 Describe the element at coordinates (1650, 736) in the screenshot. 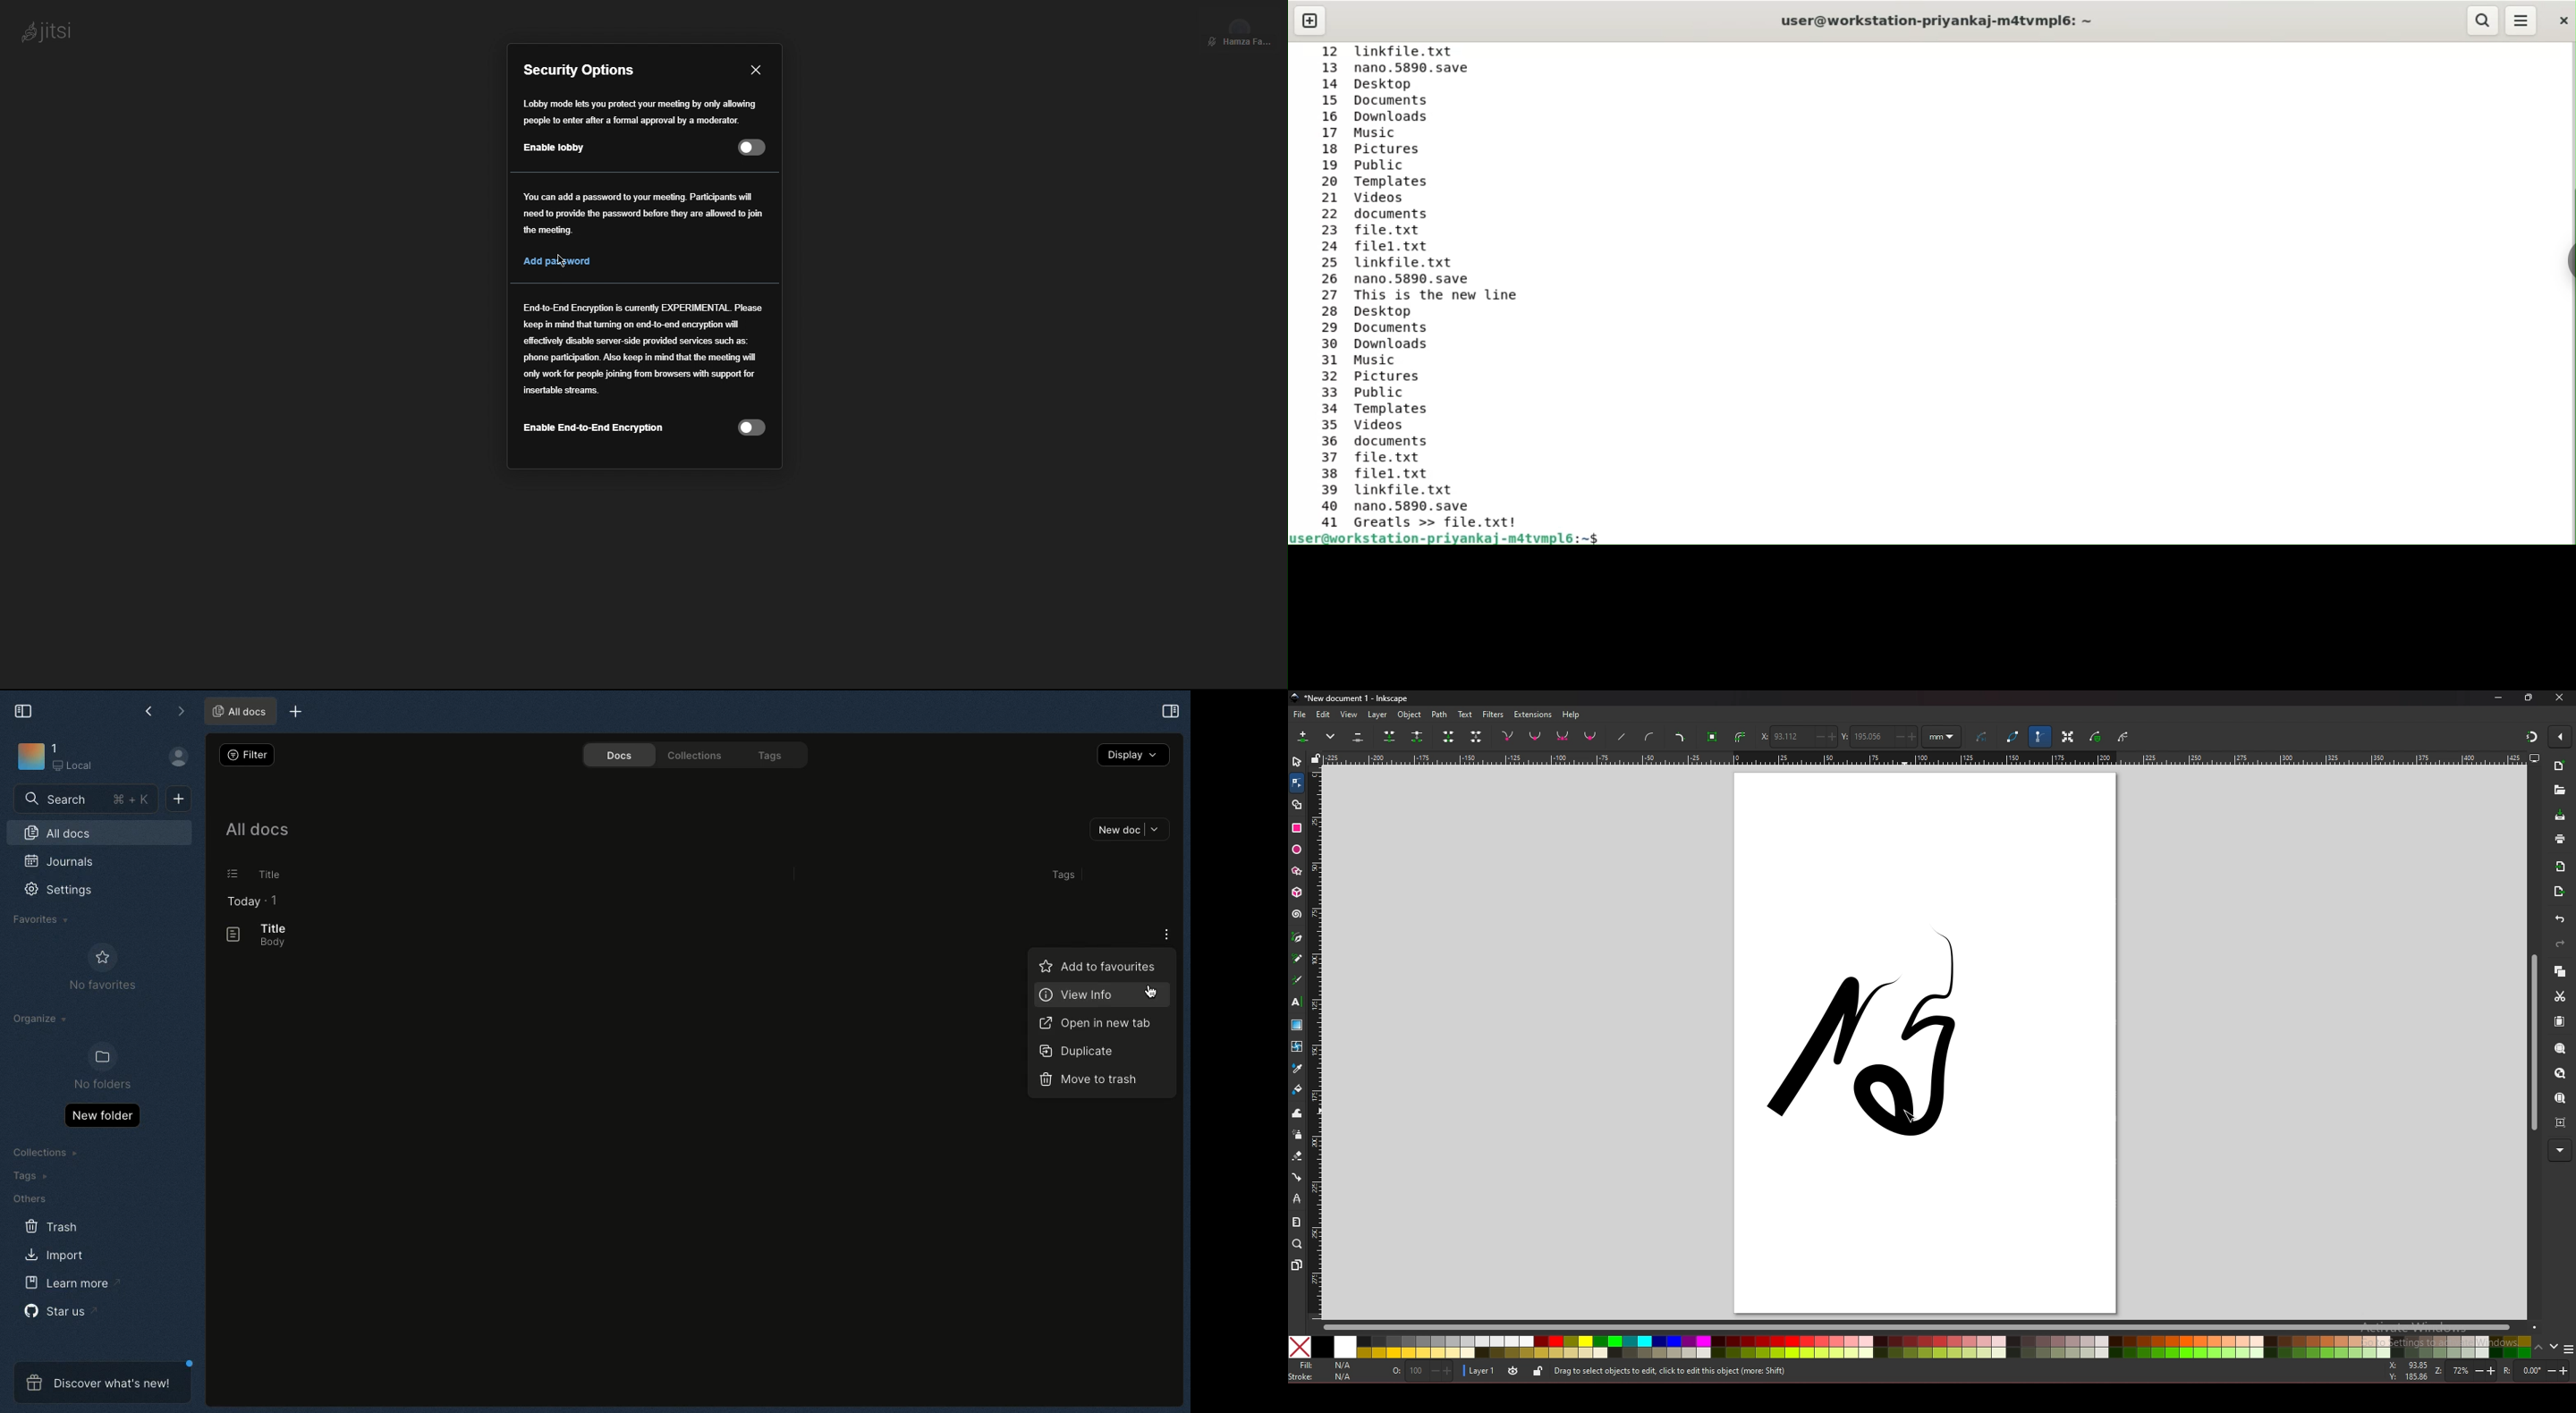

I see `curve handle` at that location.